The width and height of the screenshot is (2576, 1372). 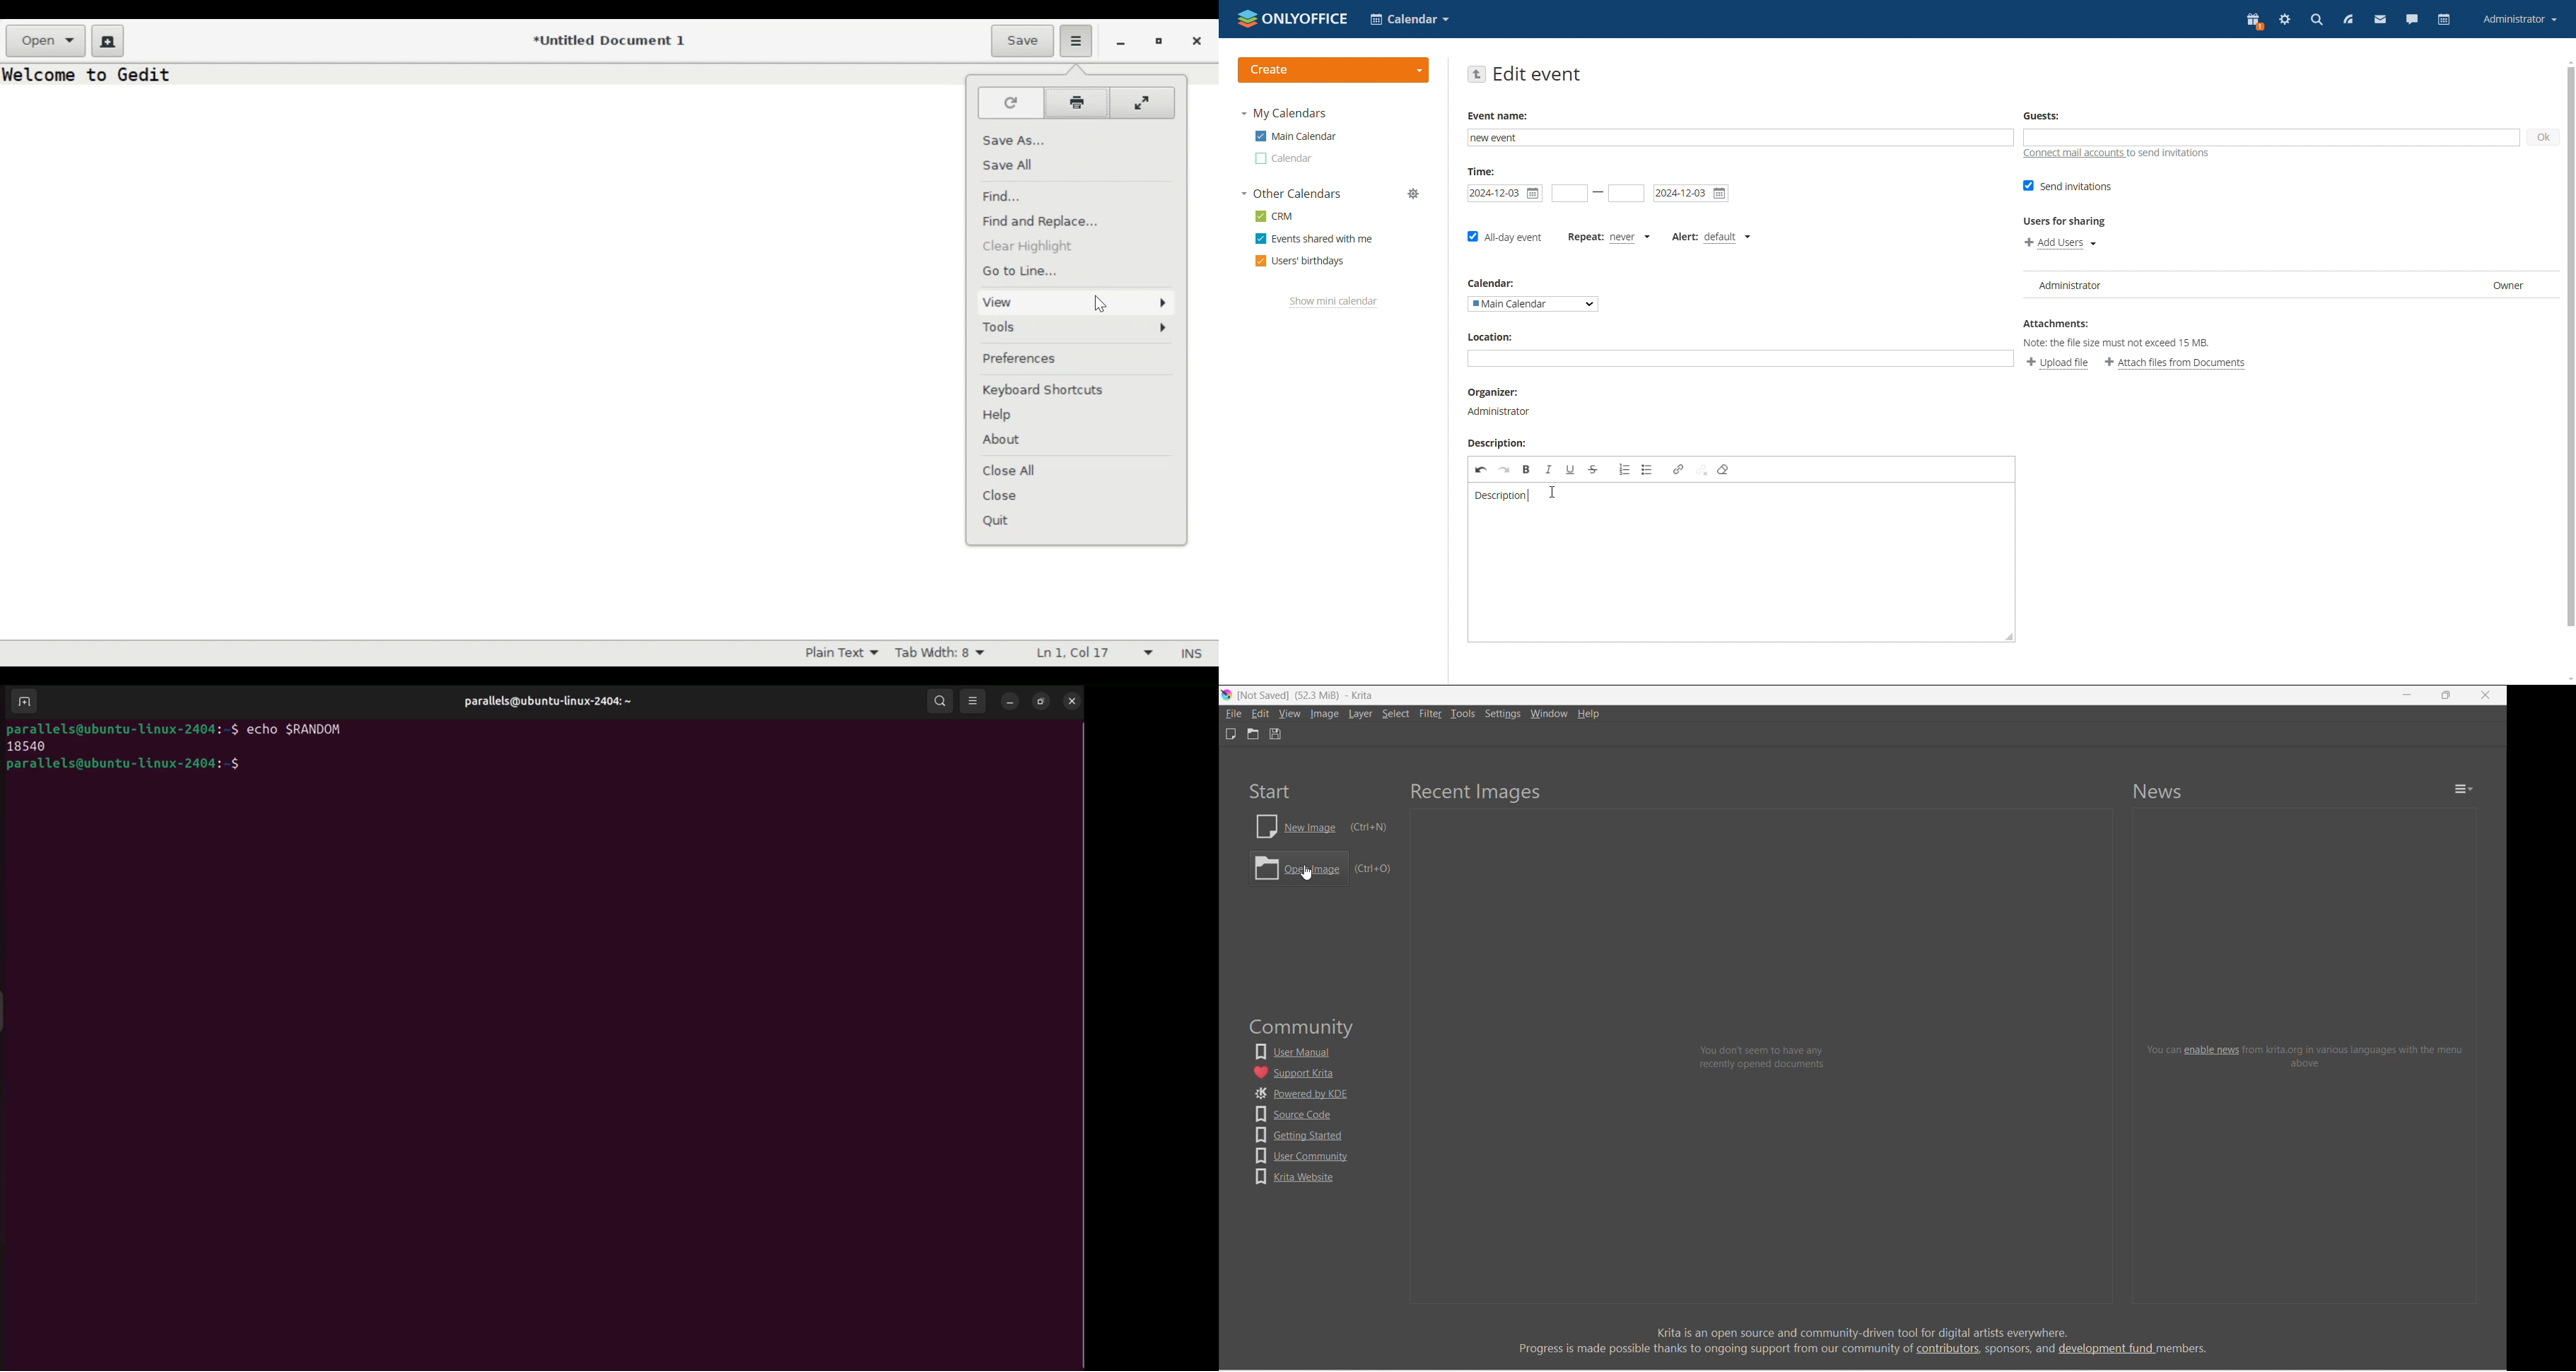 I want to click on settings, so click(x=2285, y=20).